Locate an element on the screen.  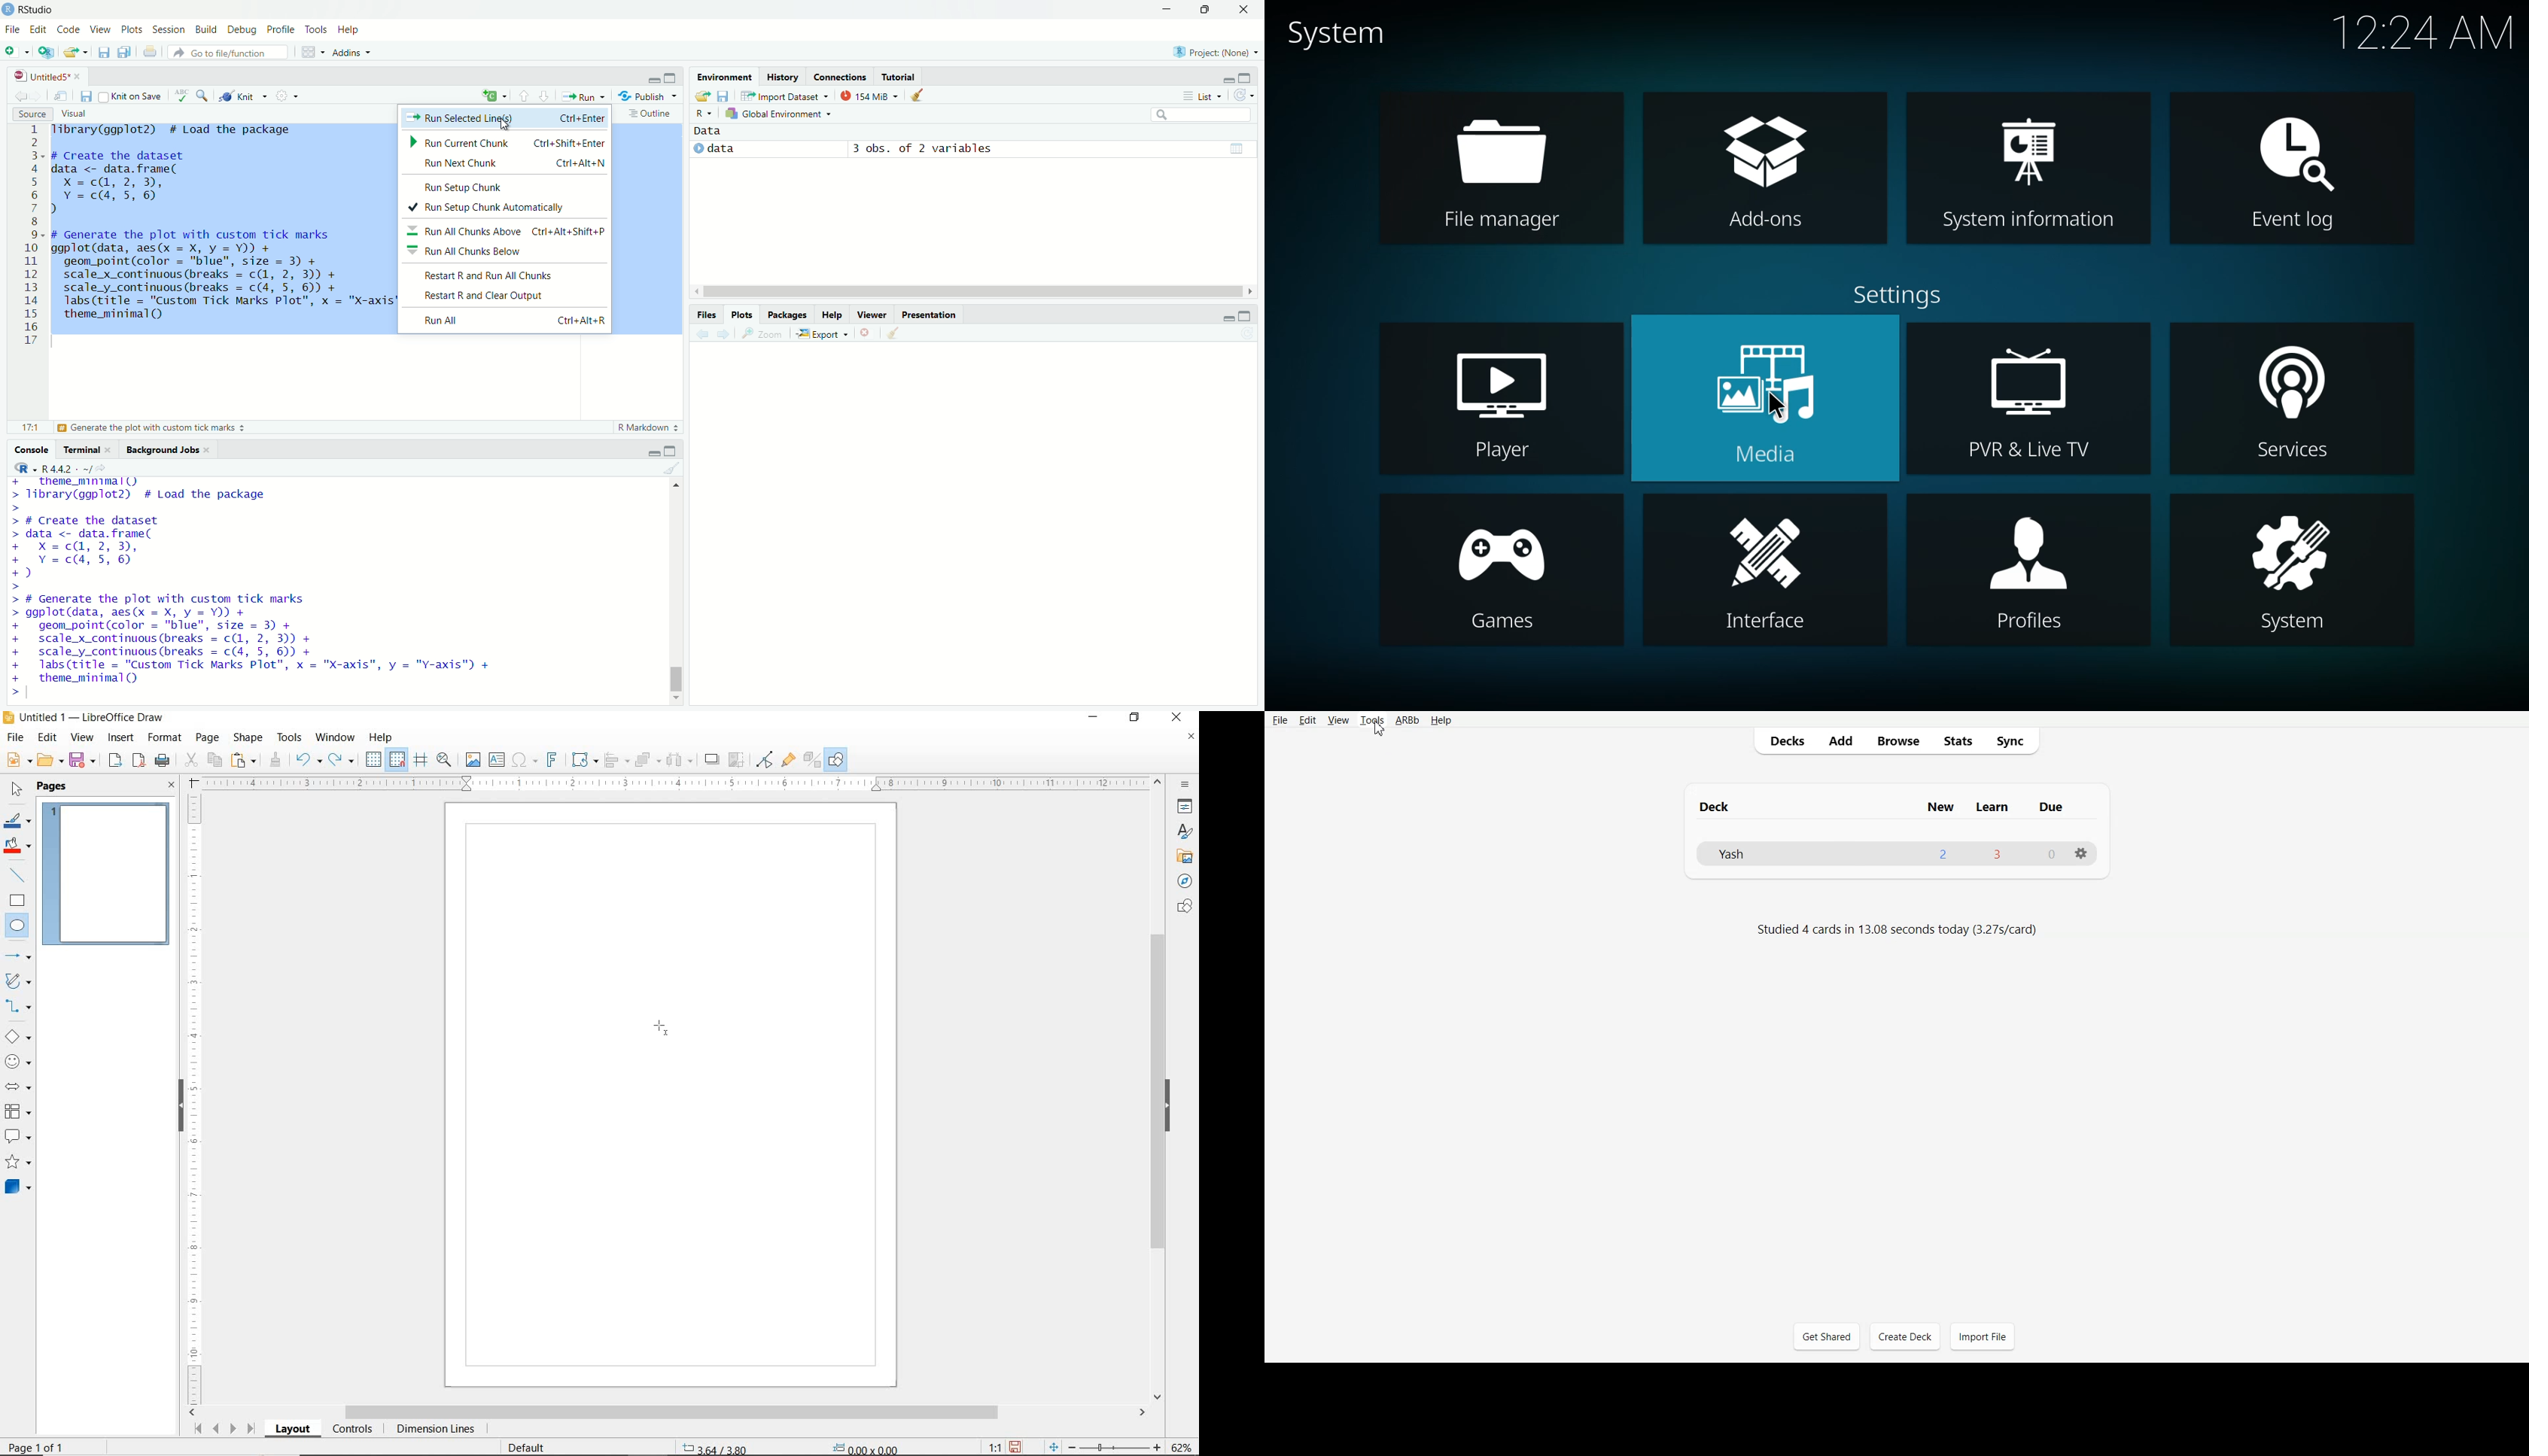
Run Next Chunk is located at coordinates (510, 165).